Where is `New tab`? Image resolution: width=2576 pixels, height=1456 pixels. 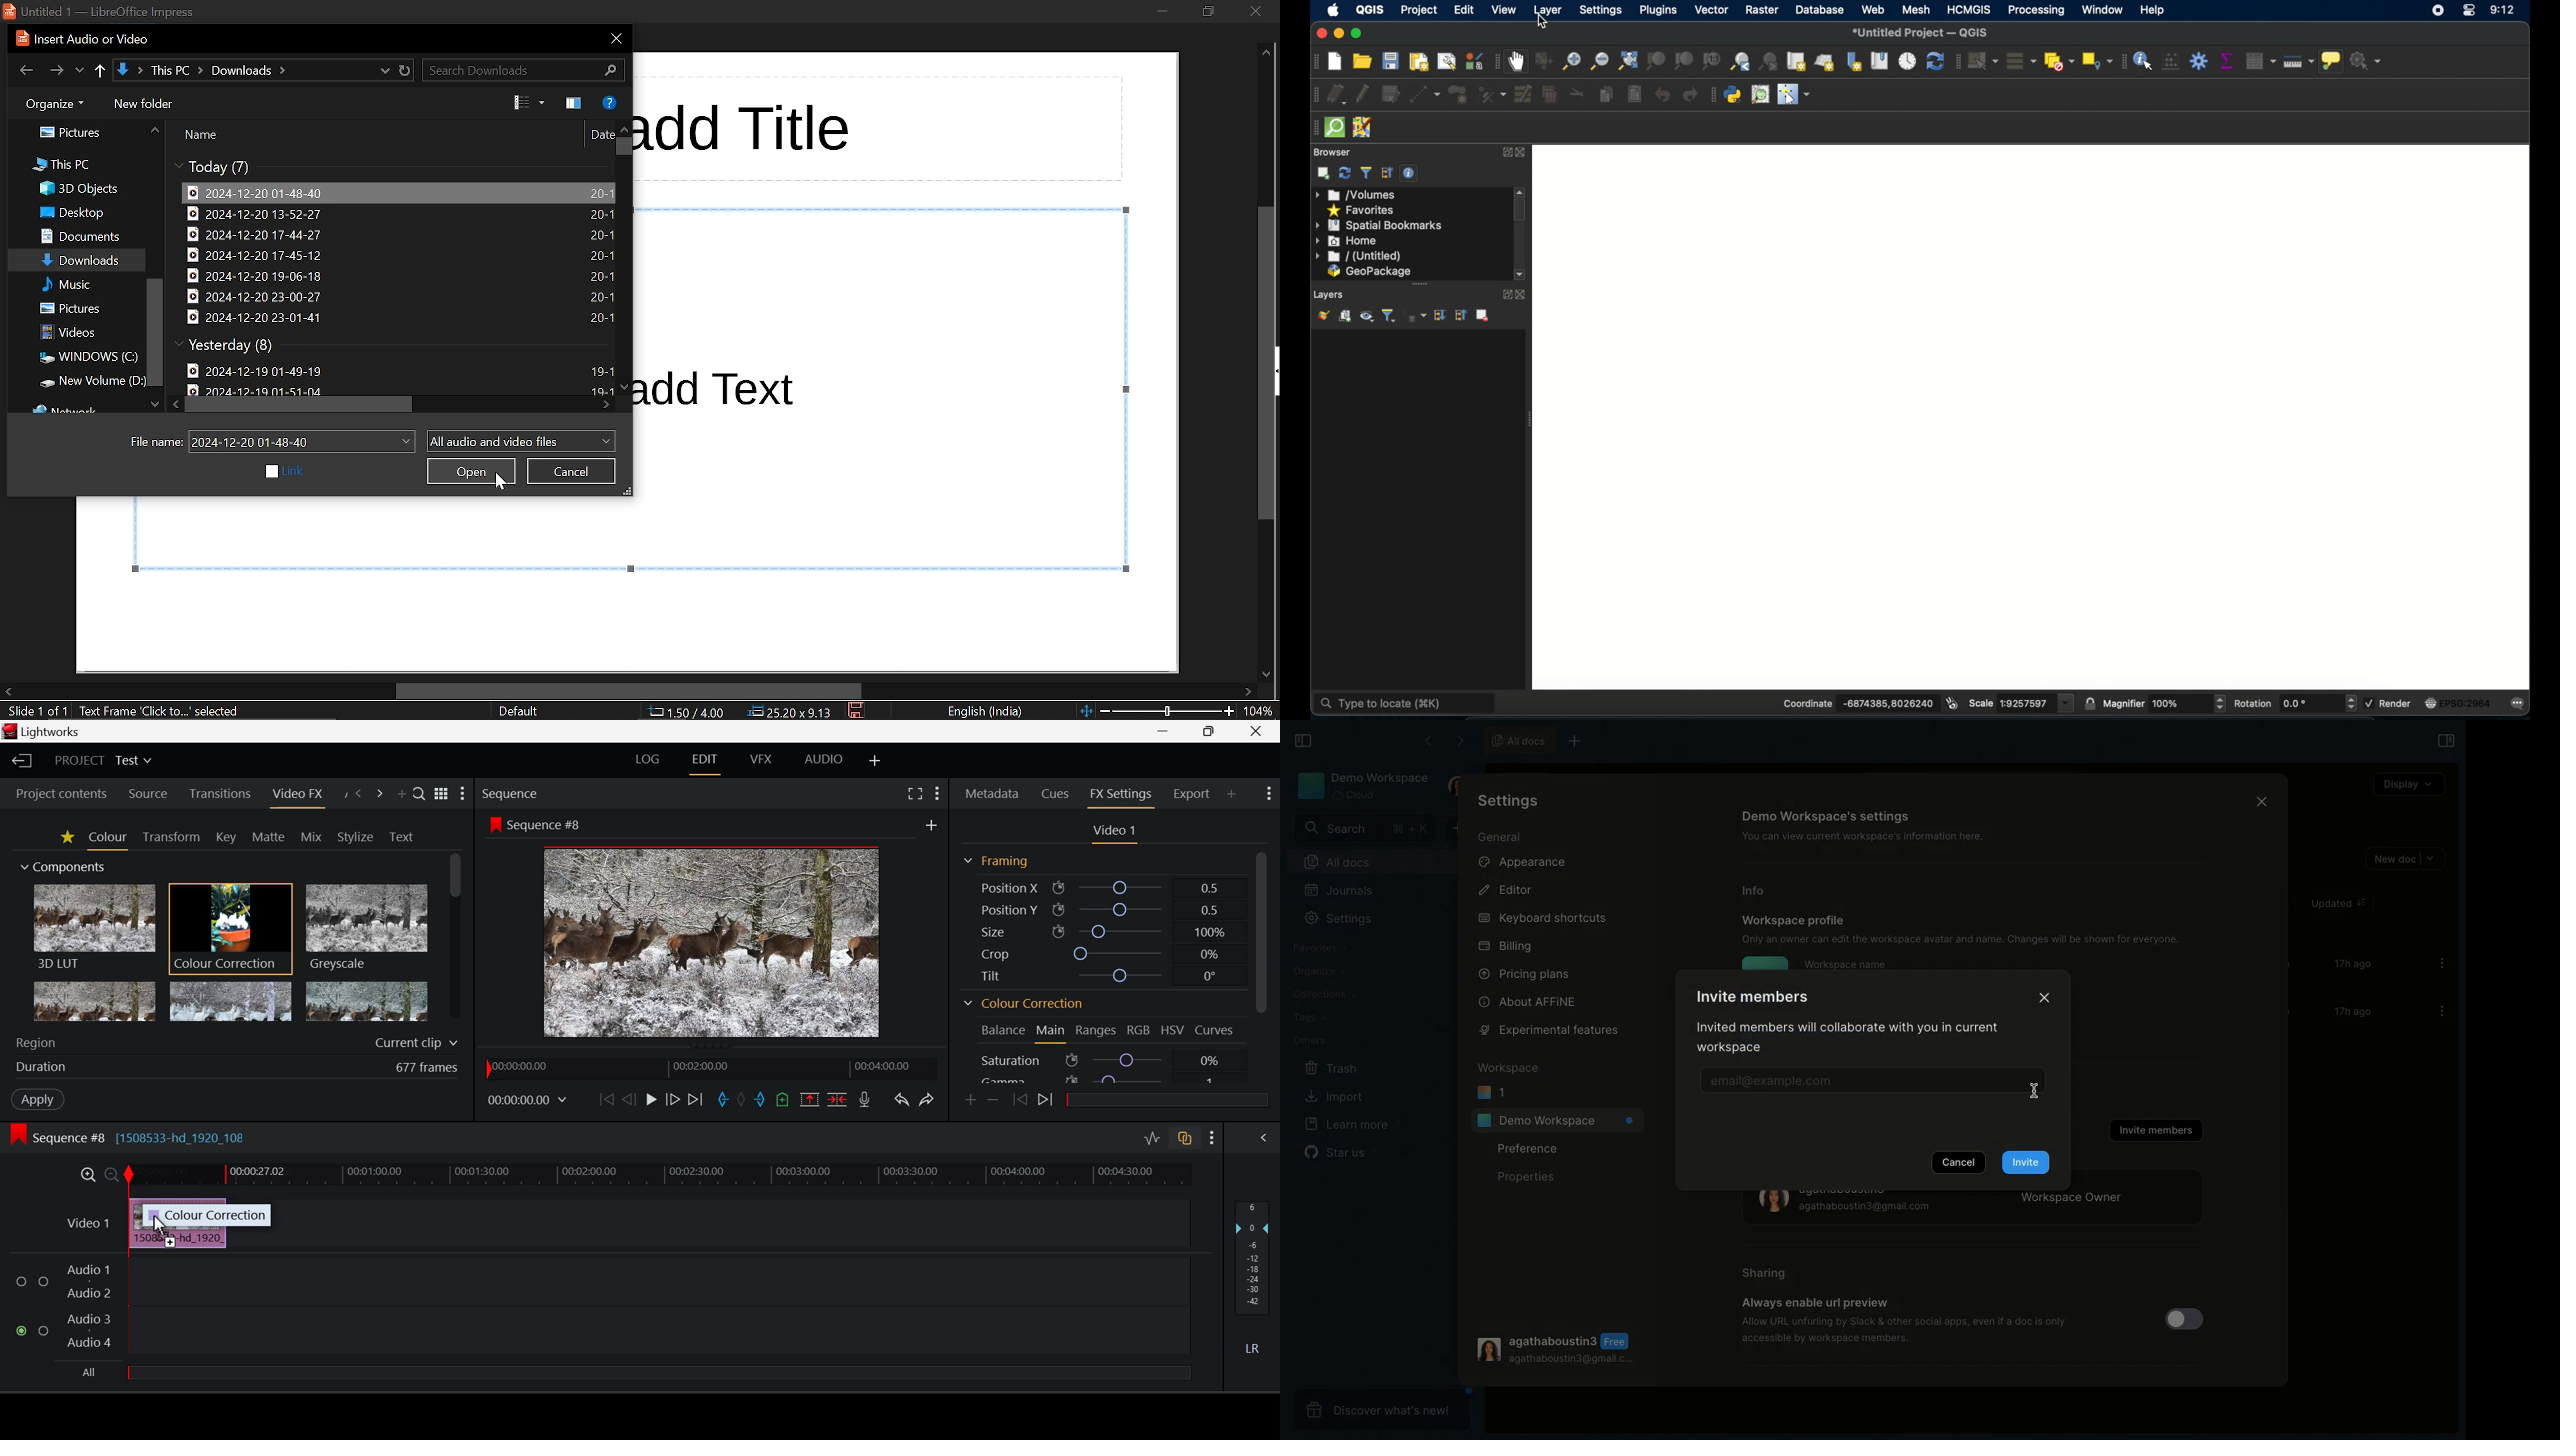
New tab is located at coordinates (1582, 740).